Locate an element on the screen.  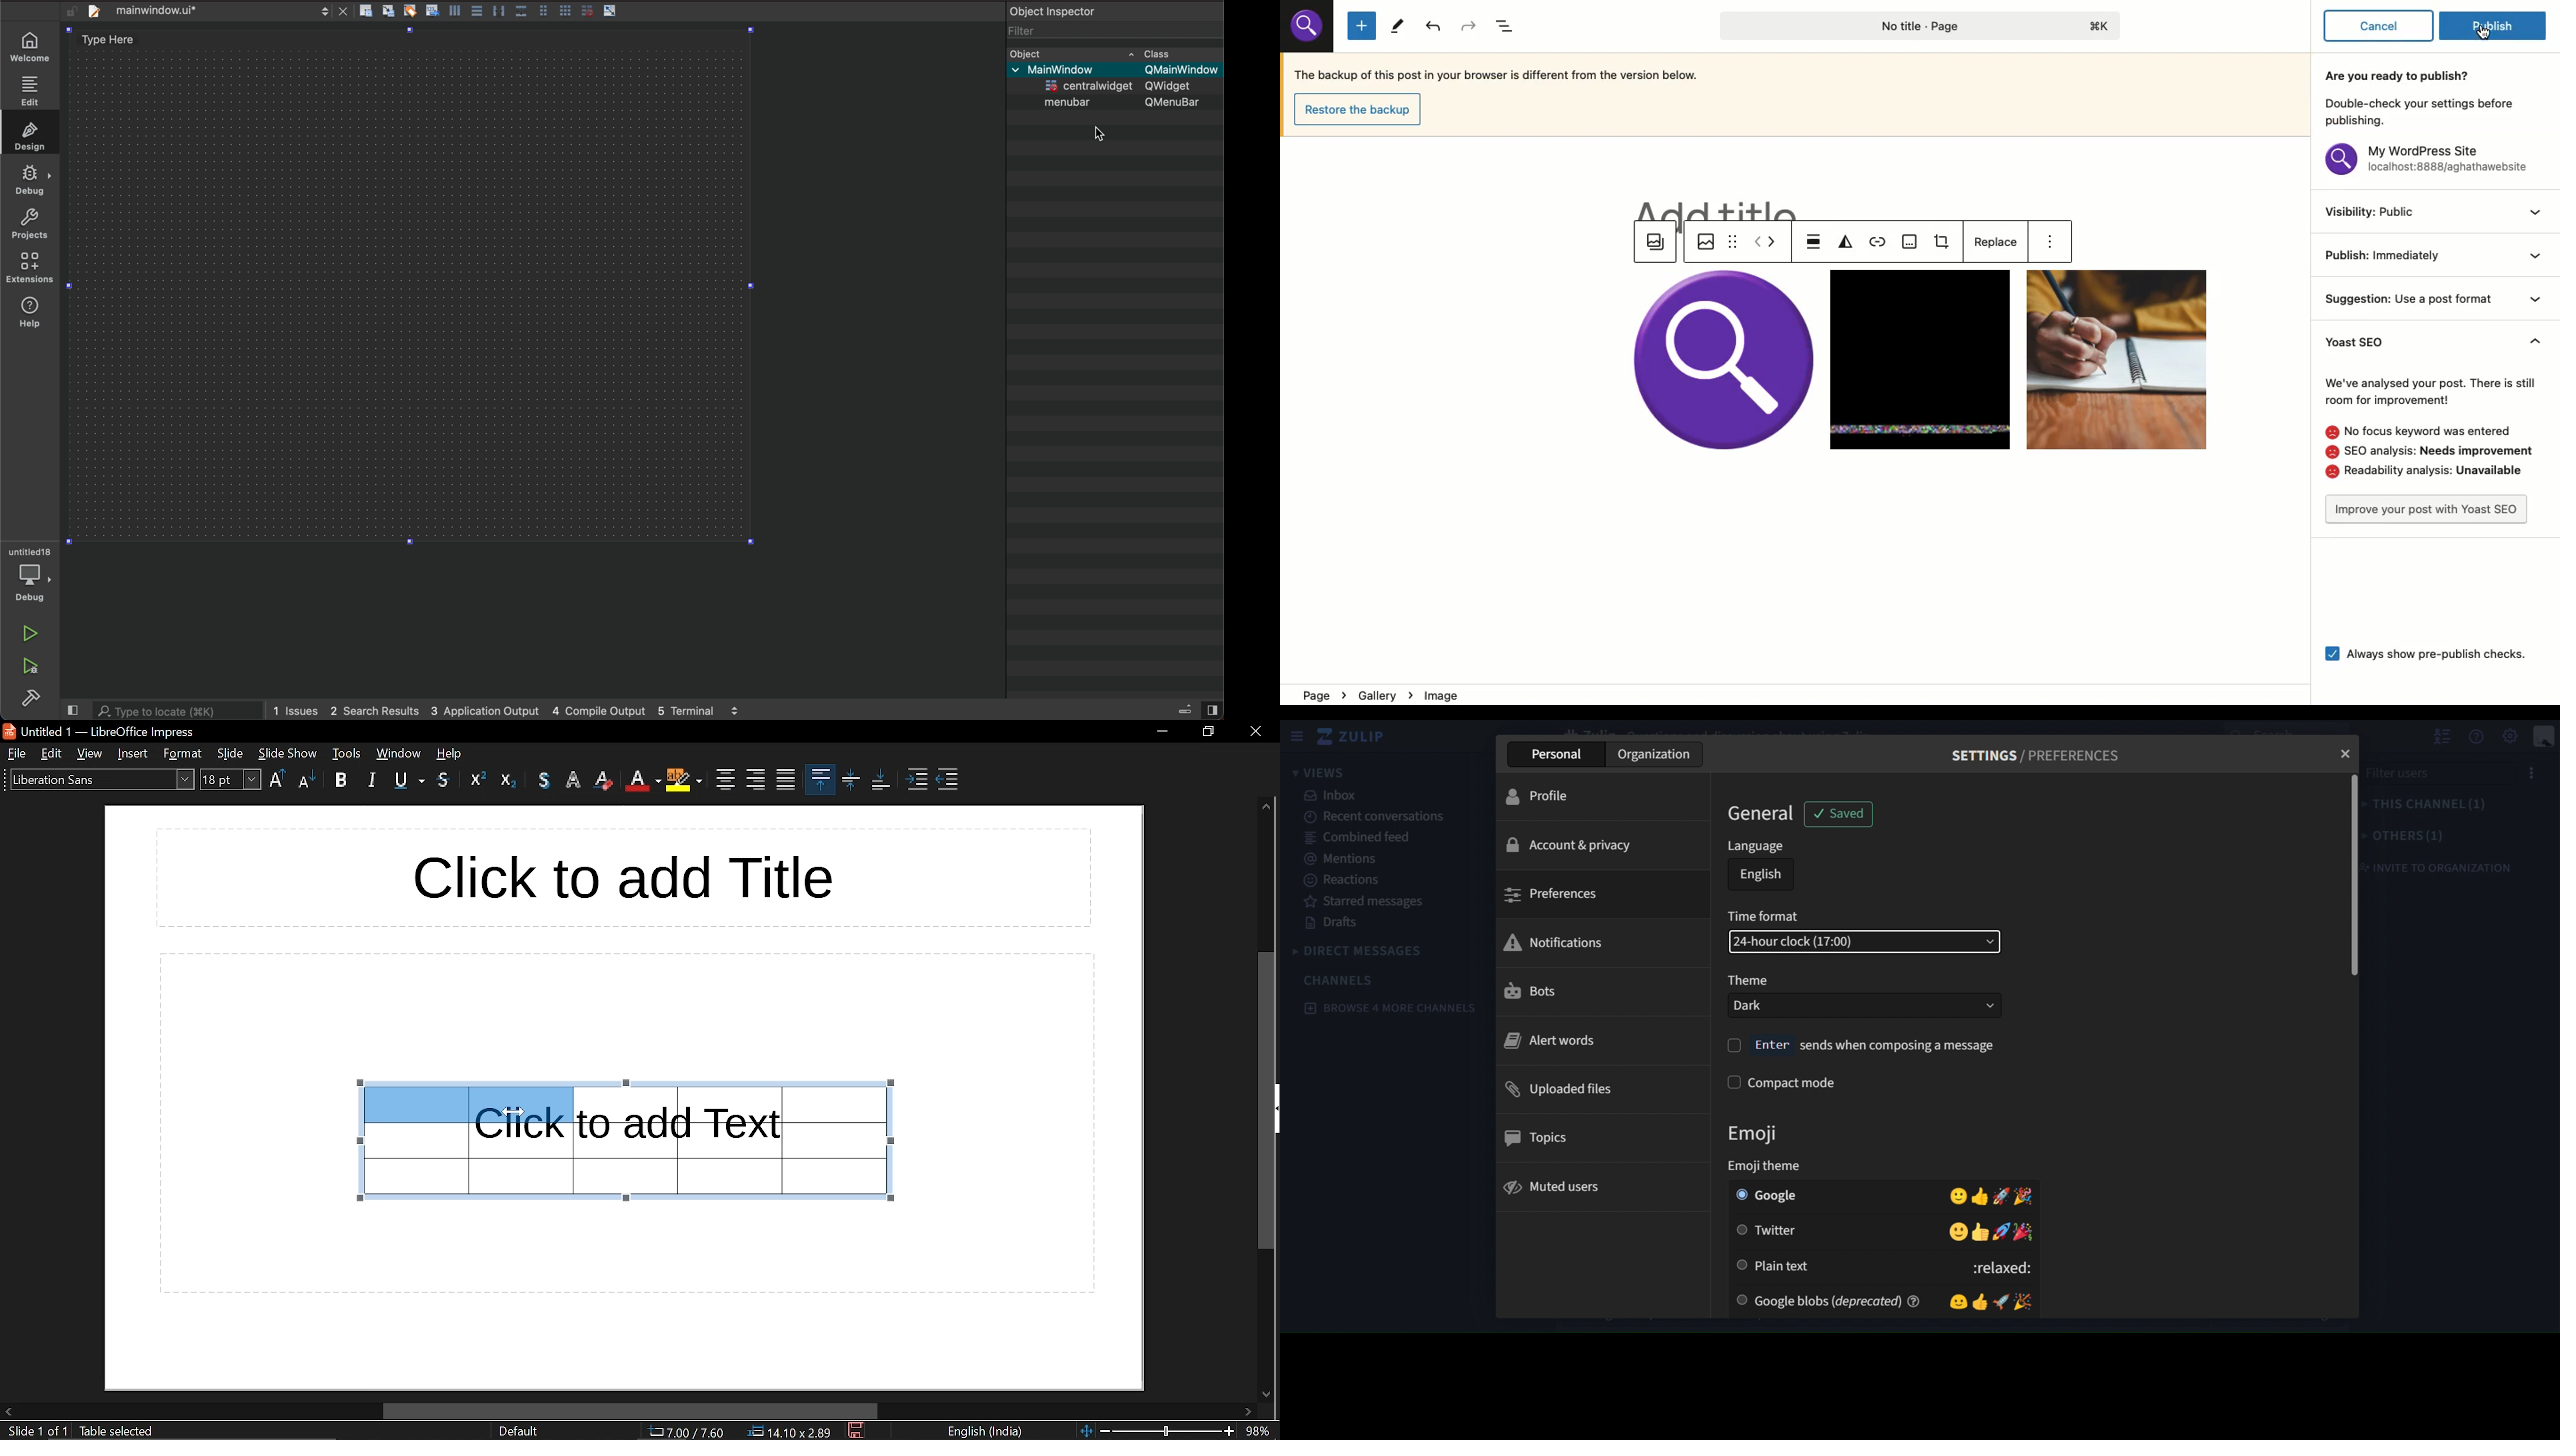
sidebar is located at coordinates (1297, 738).